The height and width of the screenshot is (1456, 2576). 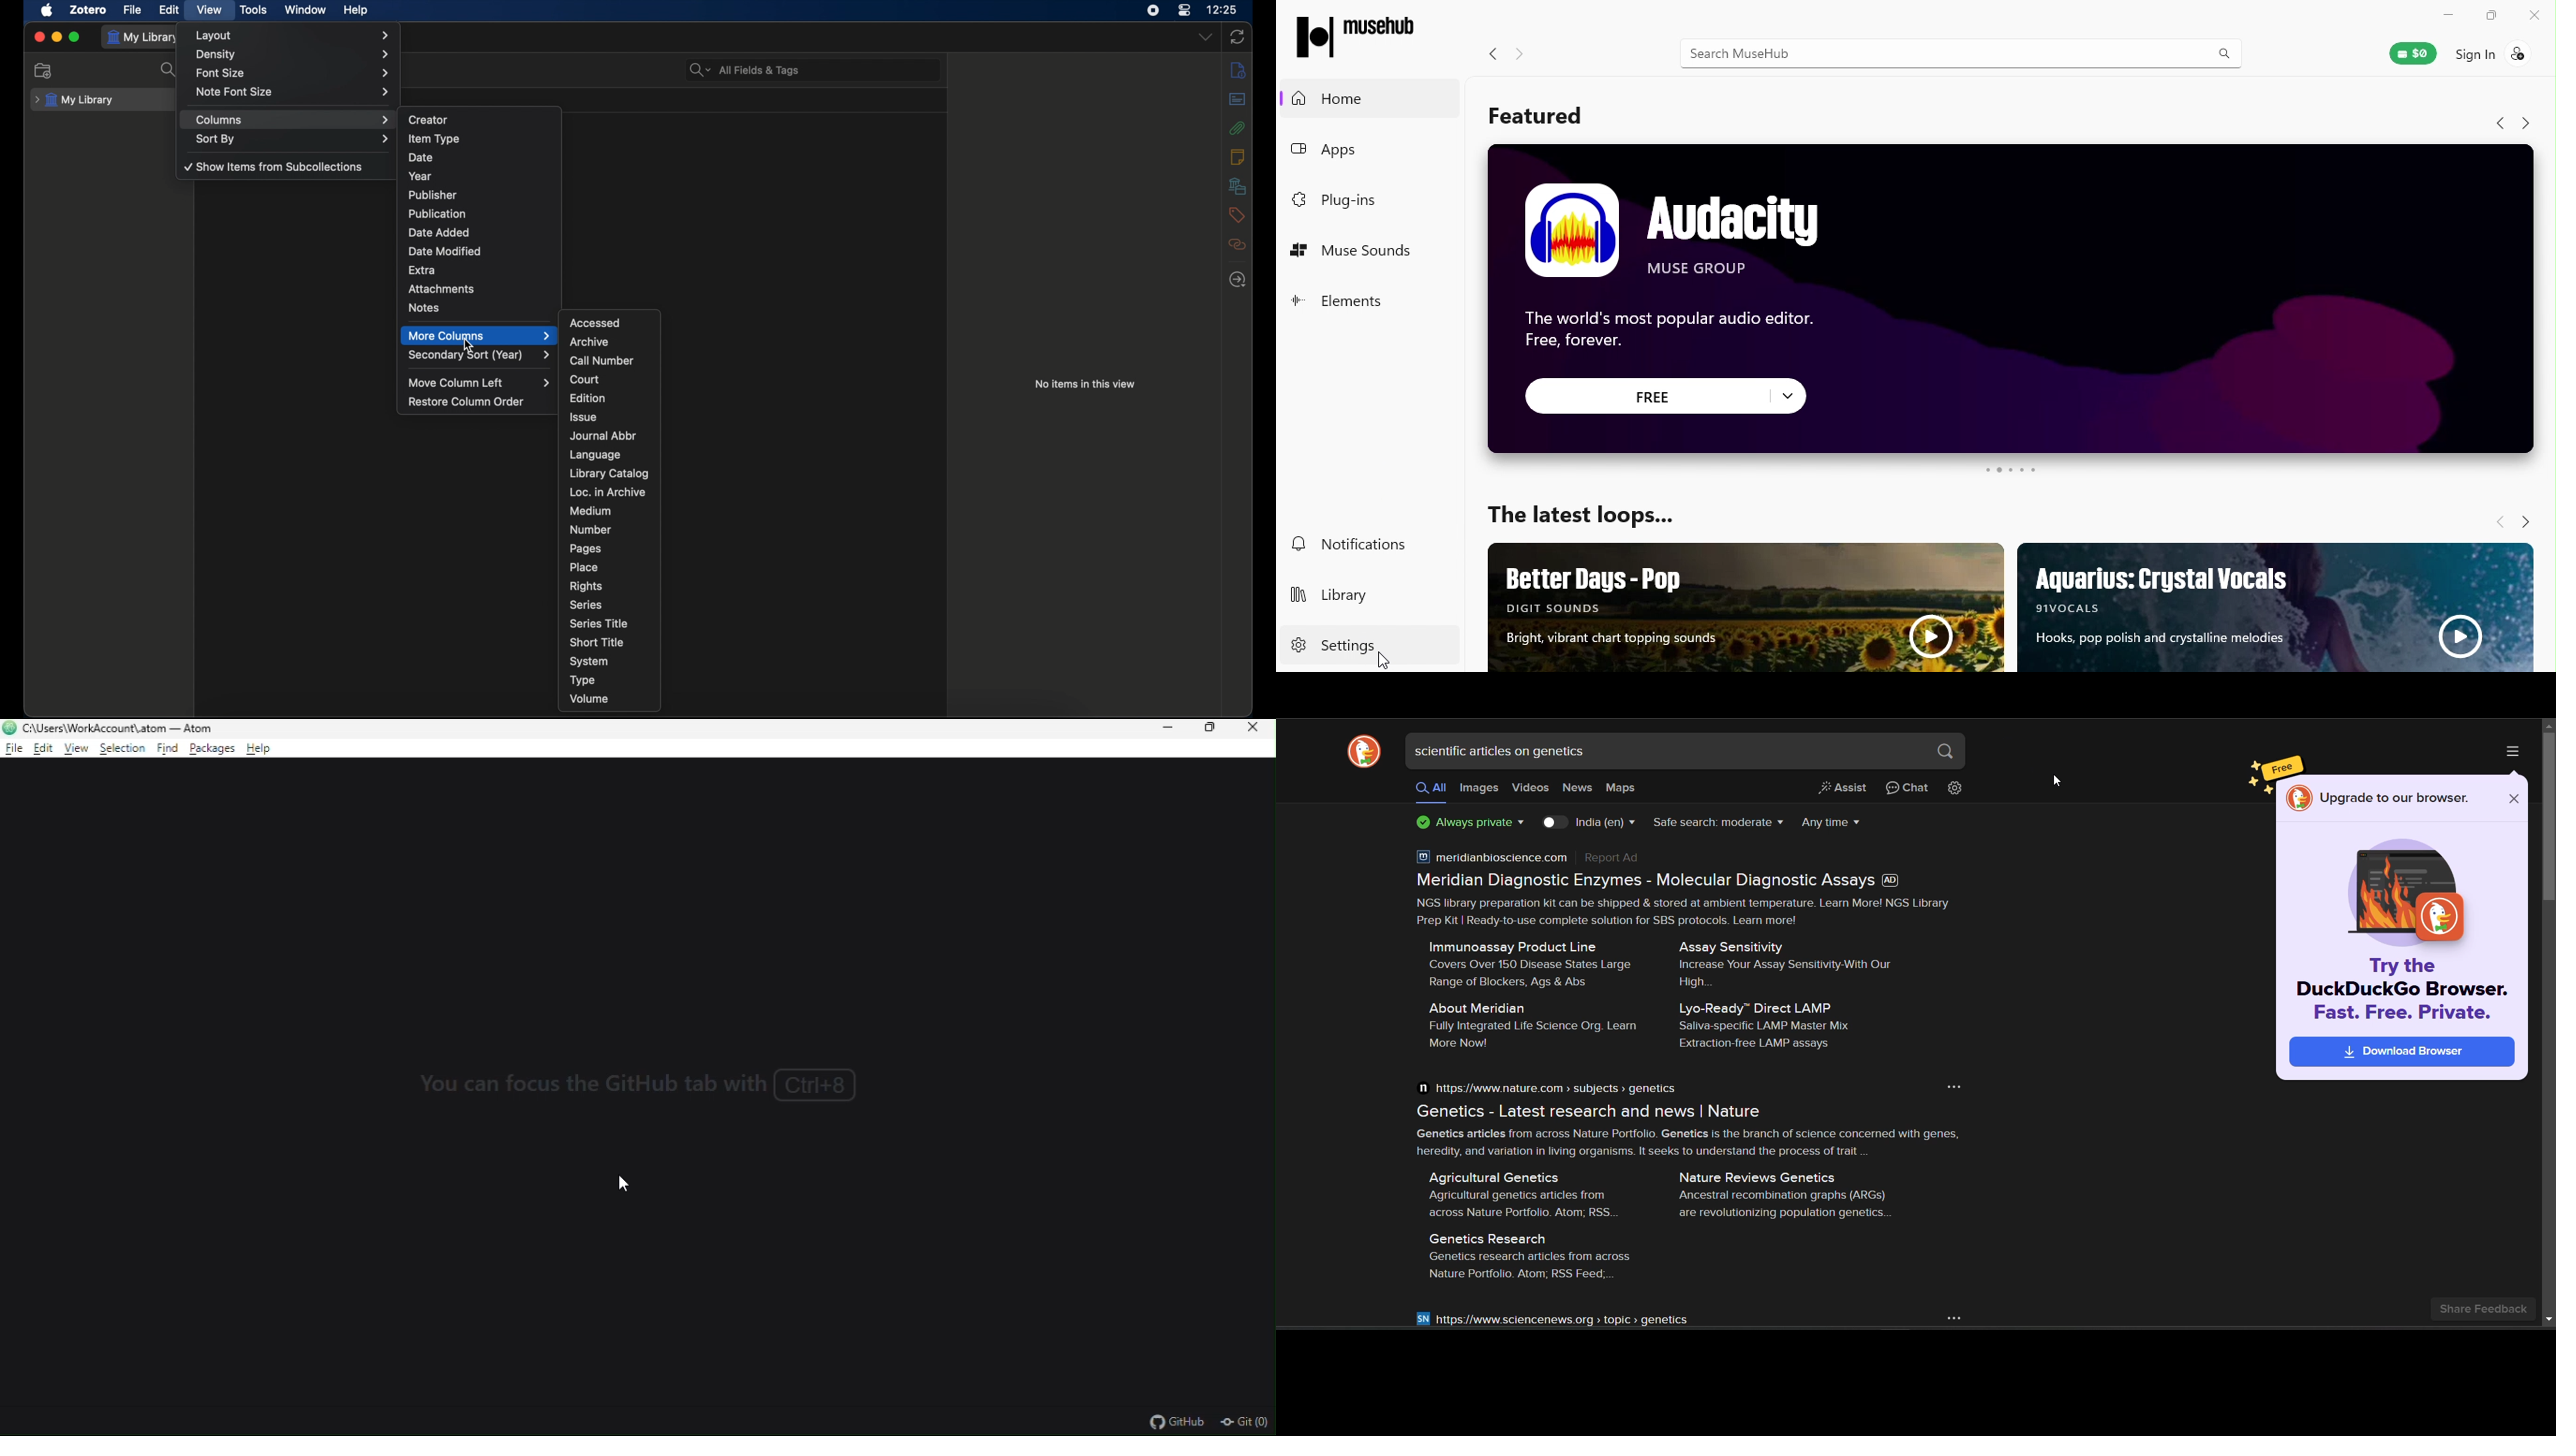 I want to click on density, so click(x=294, y=55).